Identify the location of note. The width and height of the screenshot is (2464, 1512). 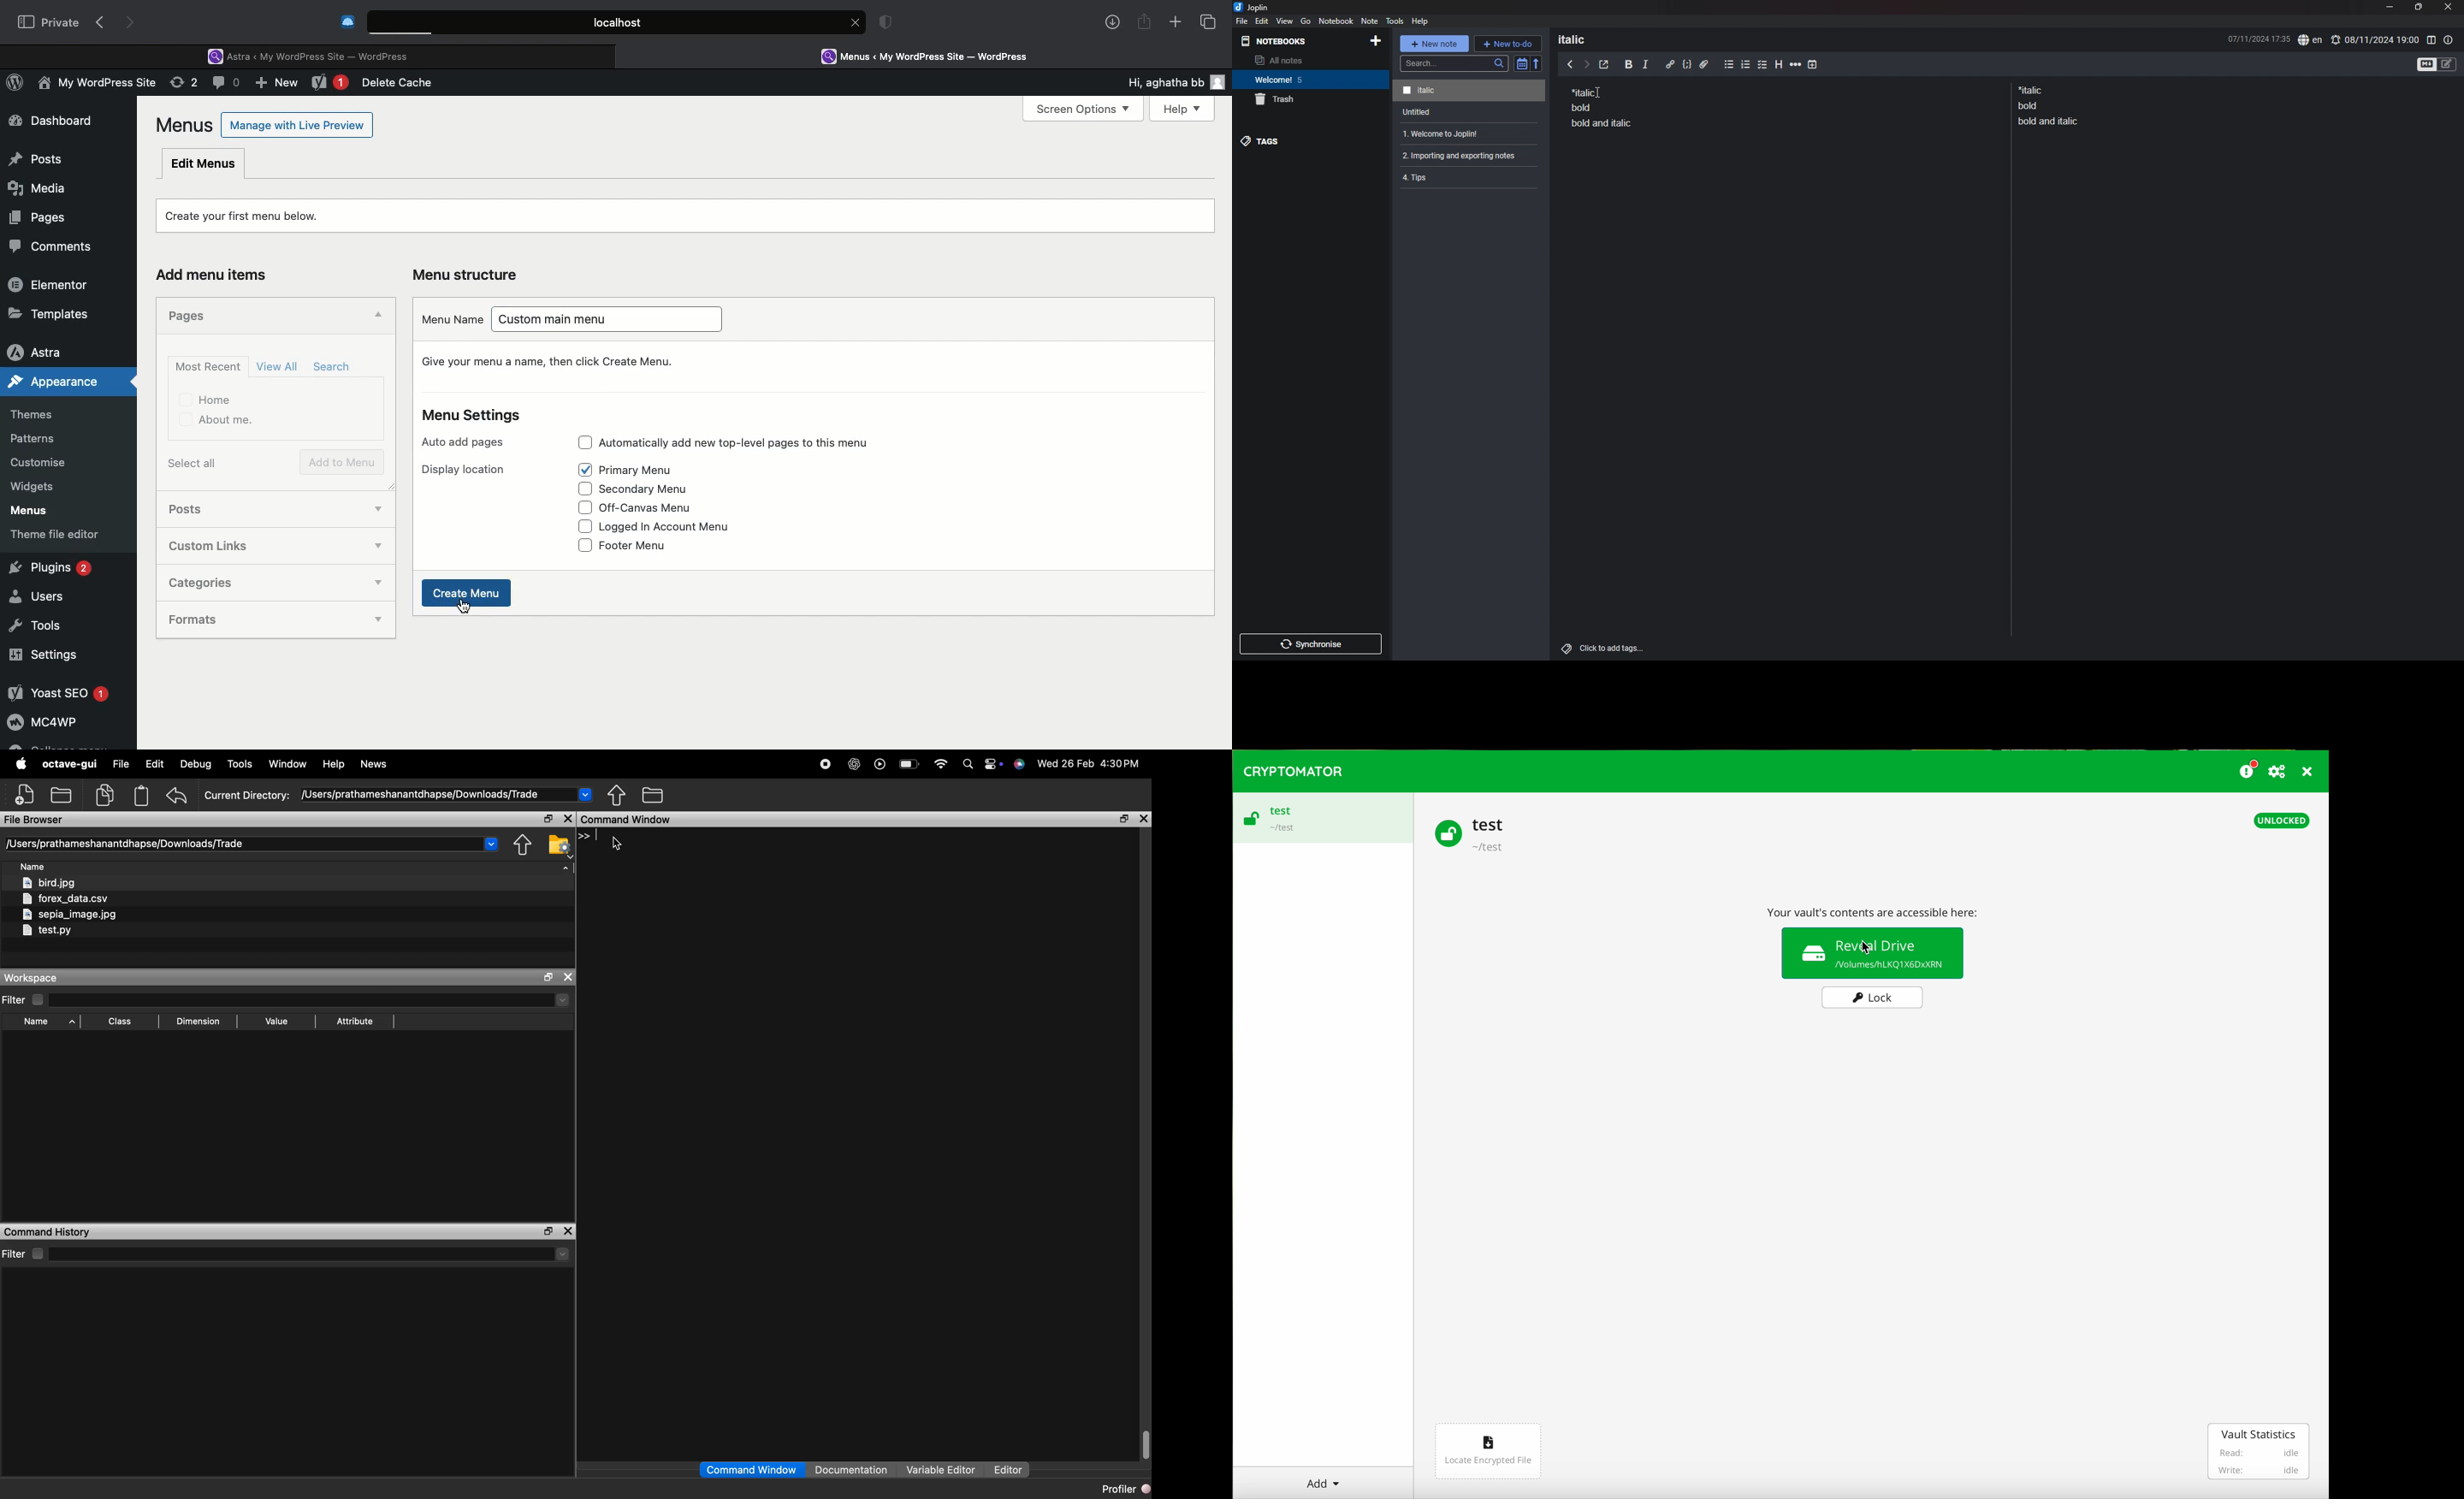
(1602, 107).